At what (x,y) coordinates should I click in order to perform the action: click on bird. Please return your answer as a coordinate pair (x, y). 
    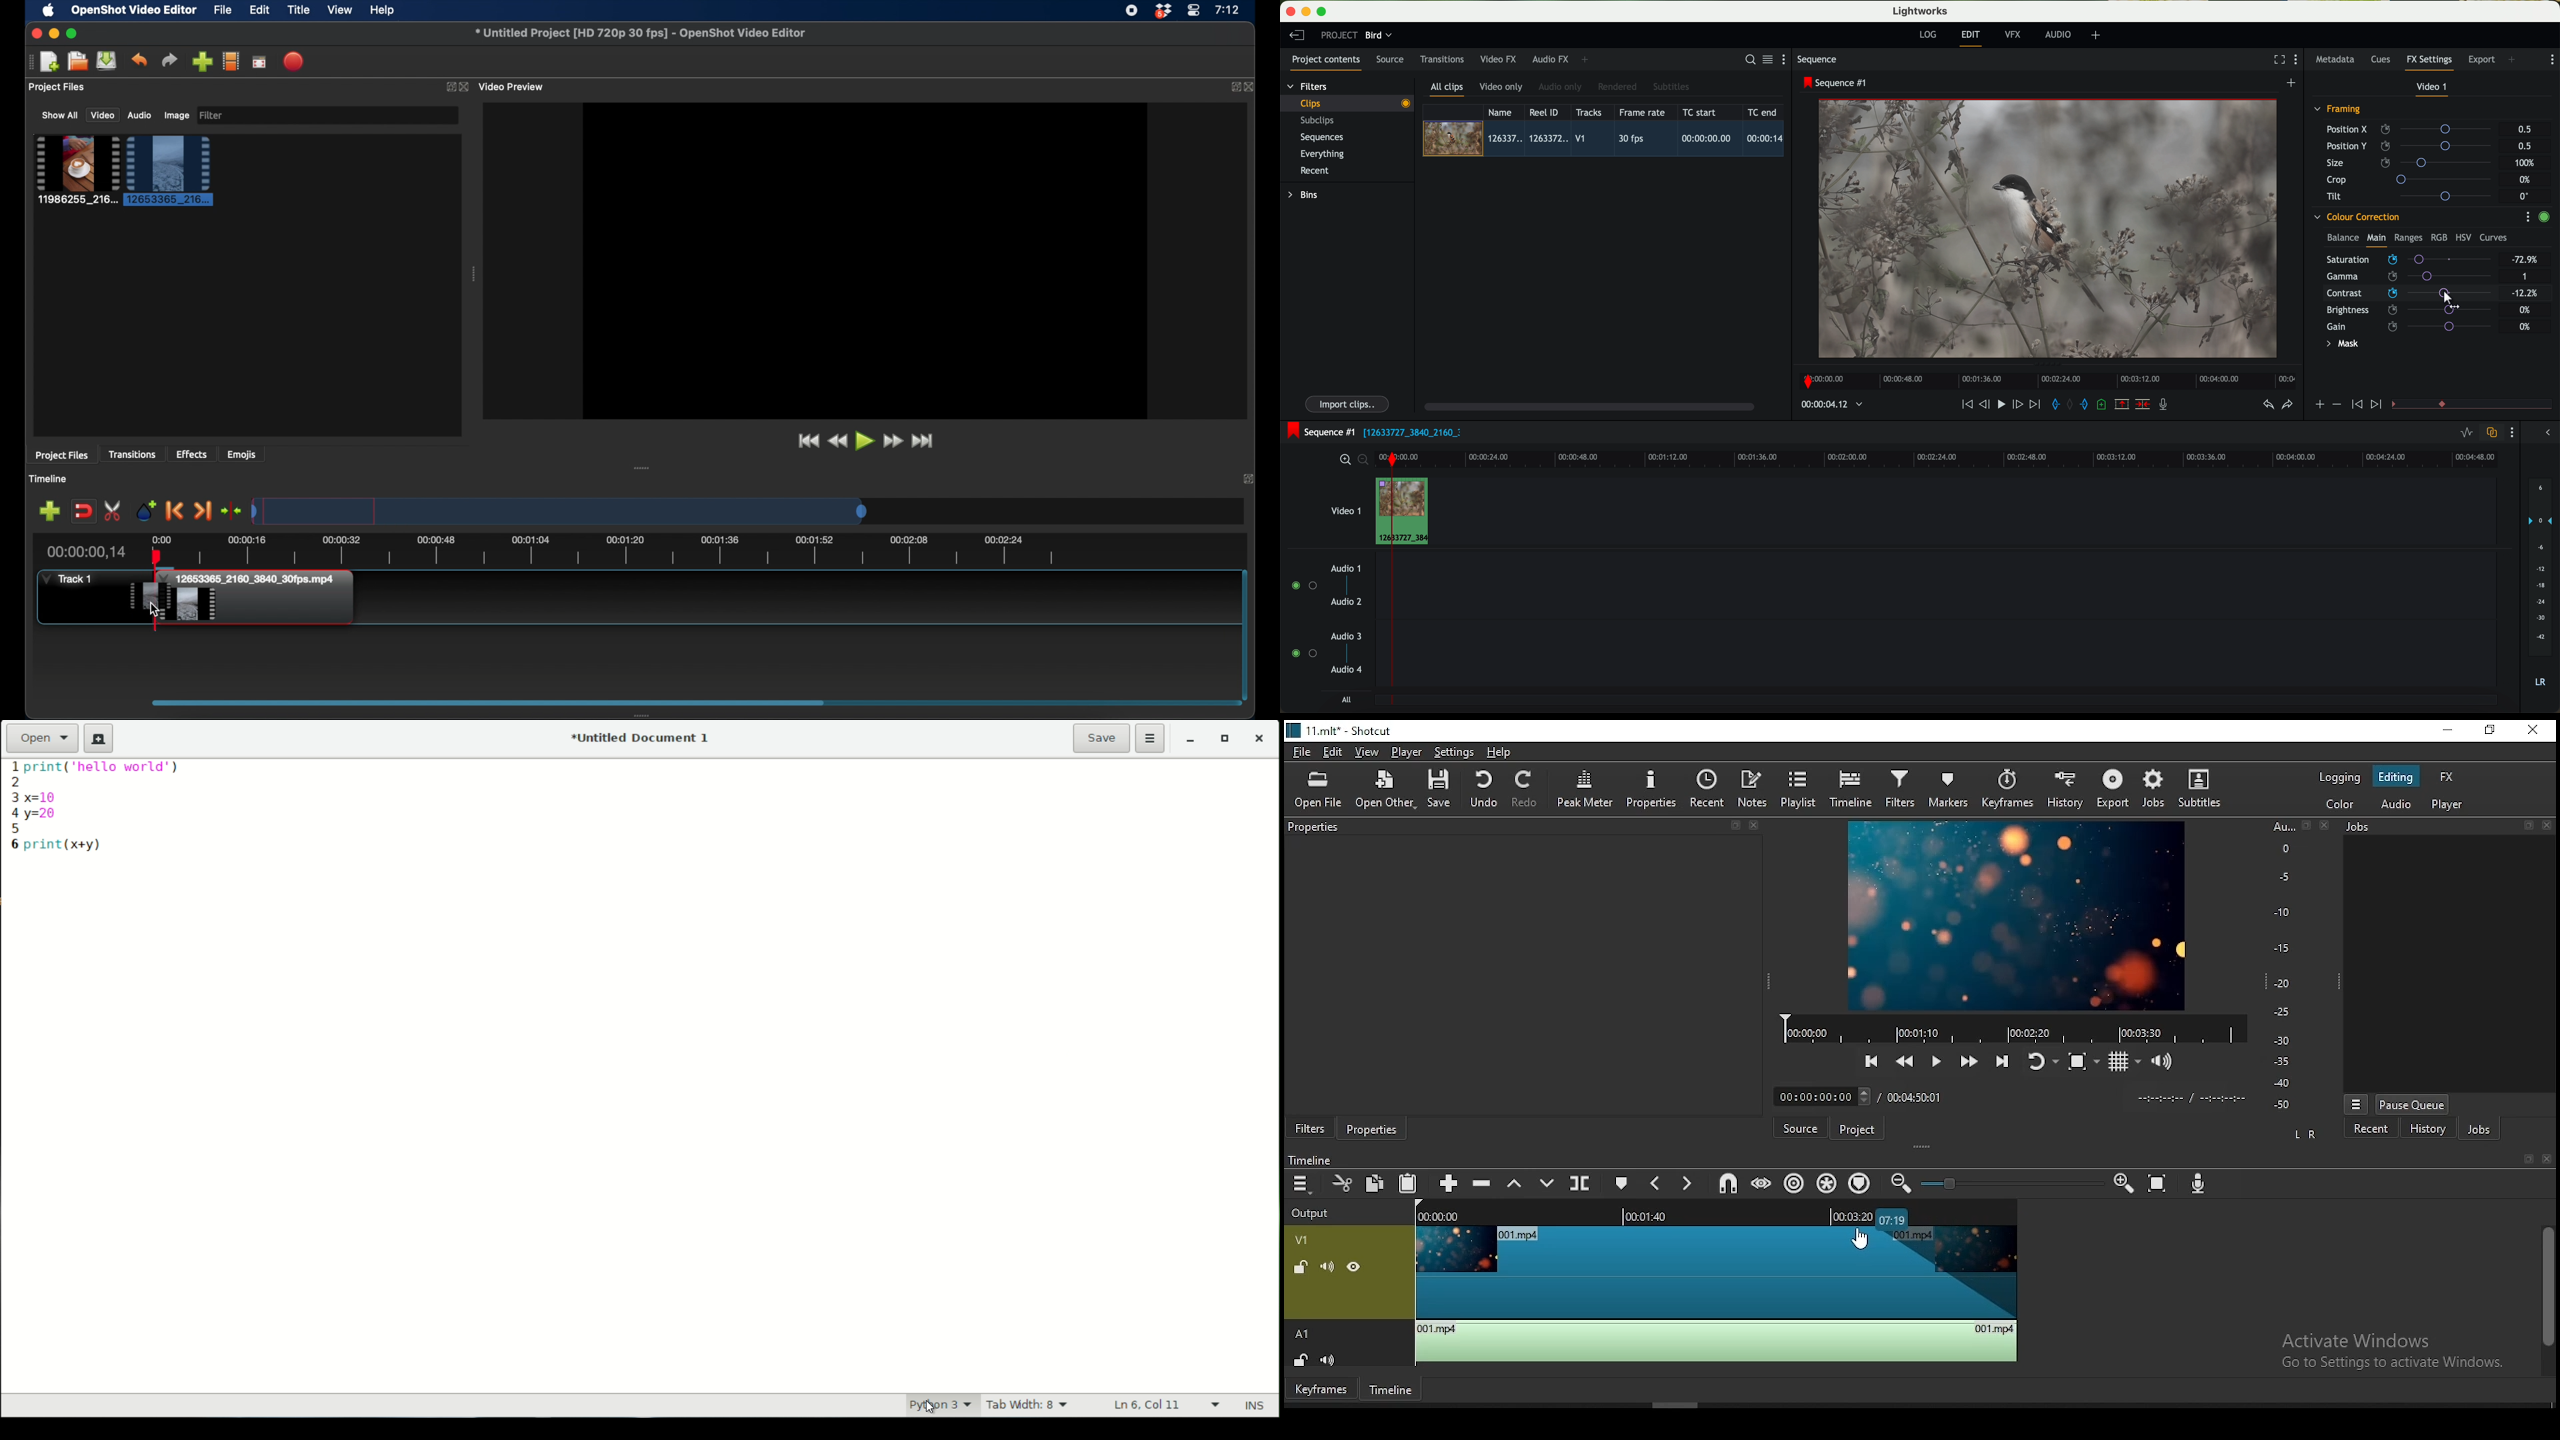
    Looking at the image, I should click on (1378, 36).